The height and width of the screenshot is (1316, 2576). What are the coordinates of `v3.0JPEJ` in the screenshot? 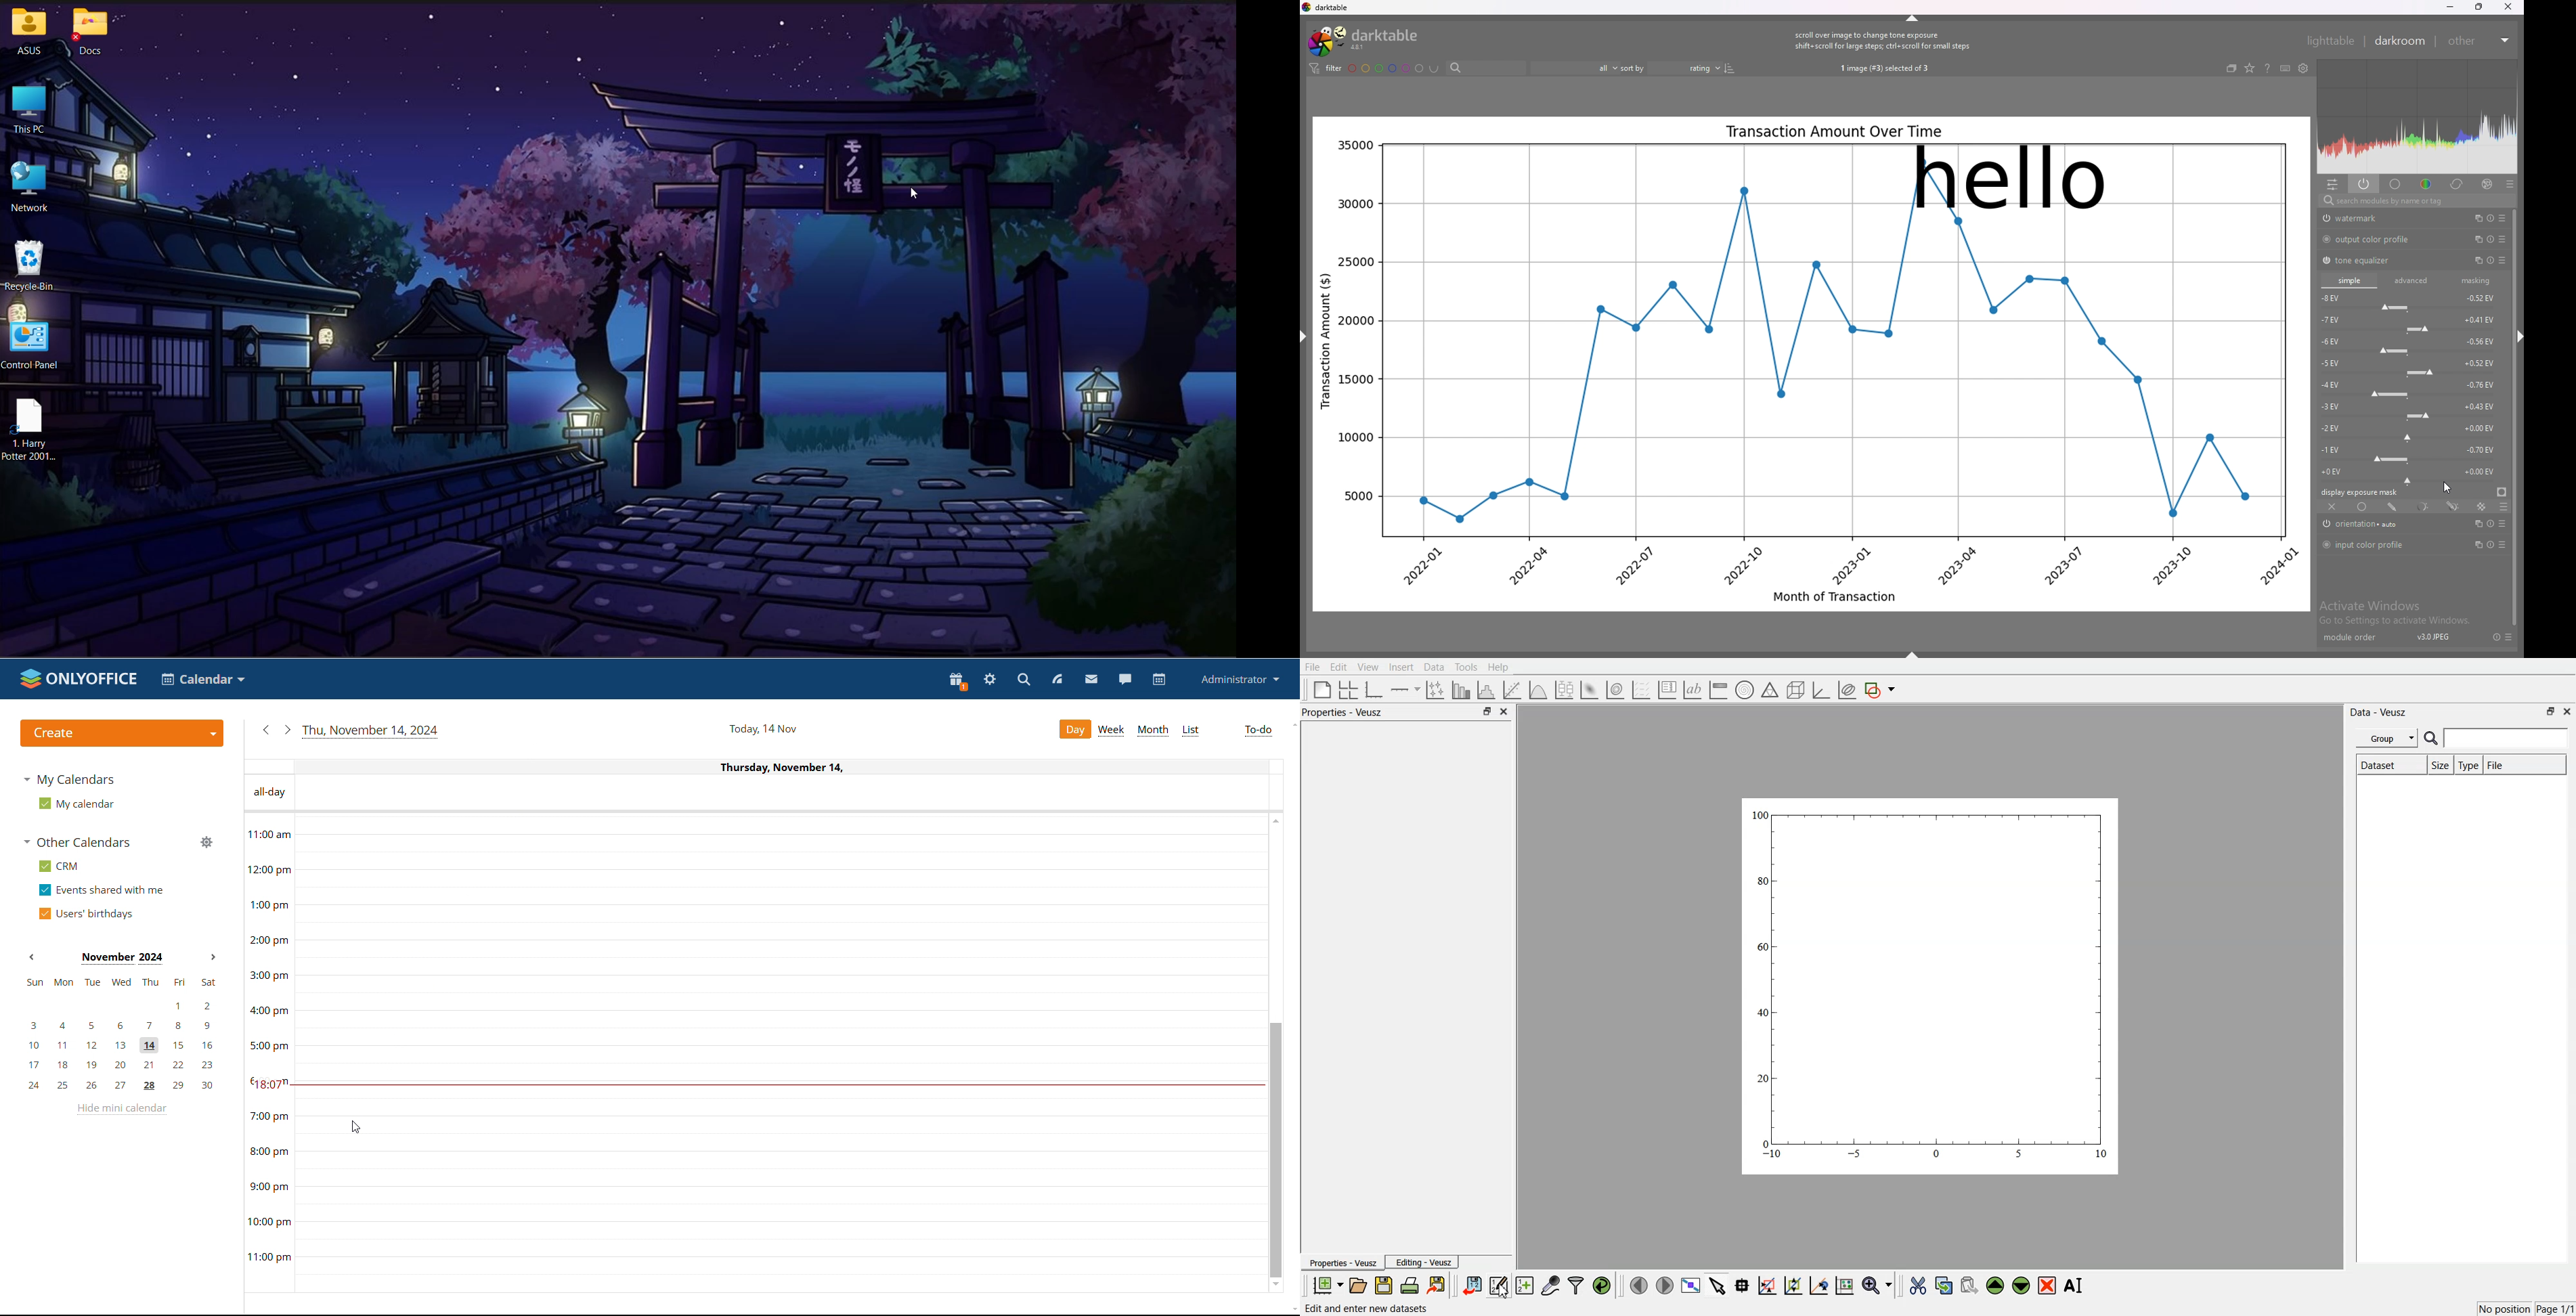 It's located at (2431, 637).